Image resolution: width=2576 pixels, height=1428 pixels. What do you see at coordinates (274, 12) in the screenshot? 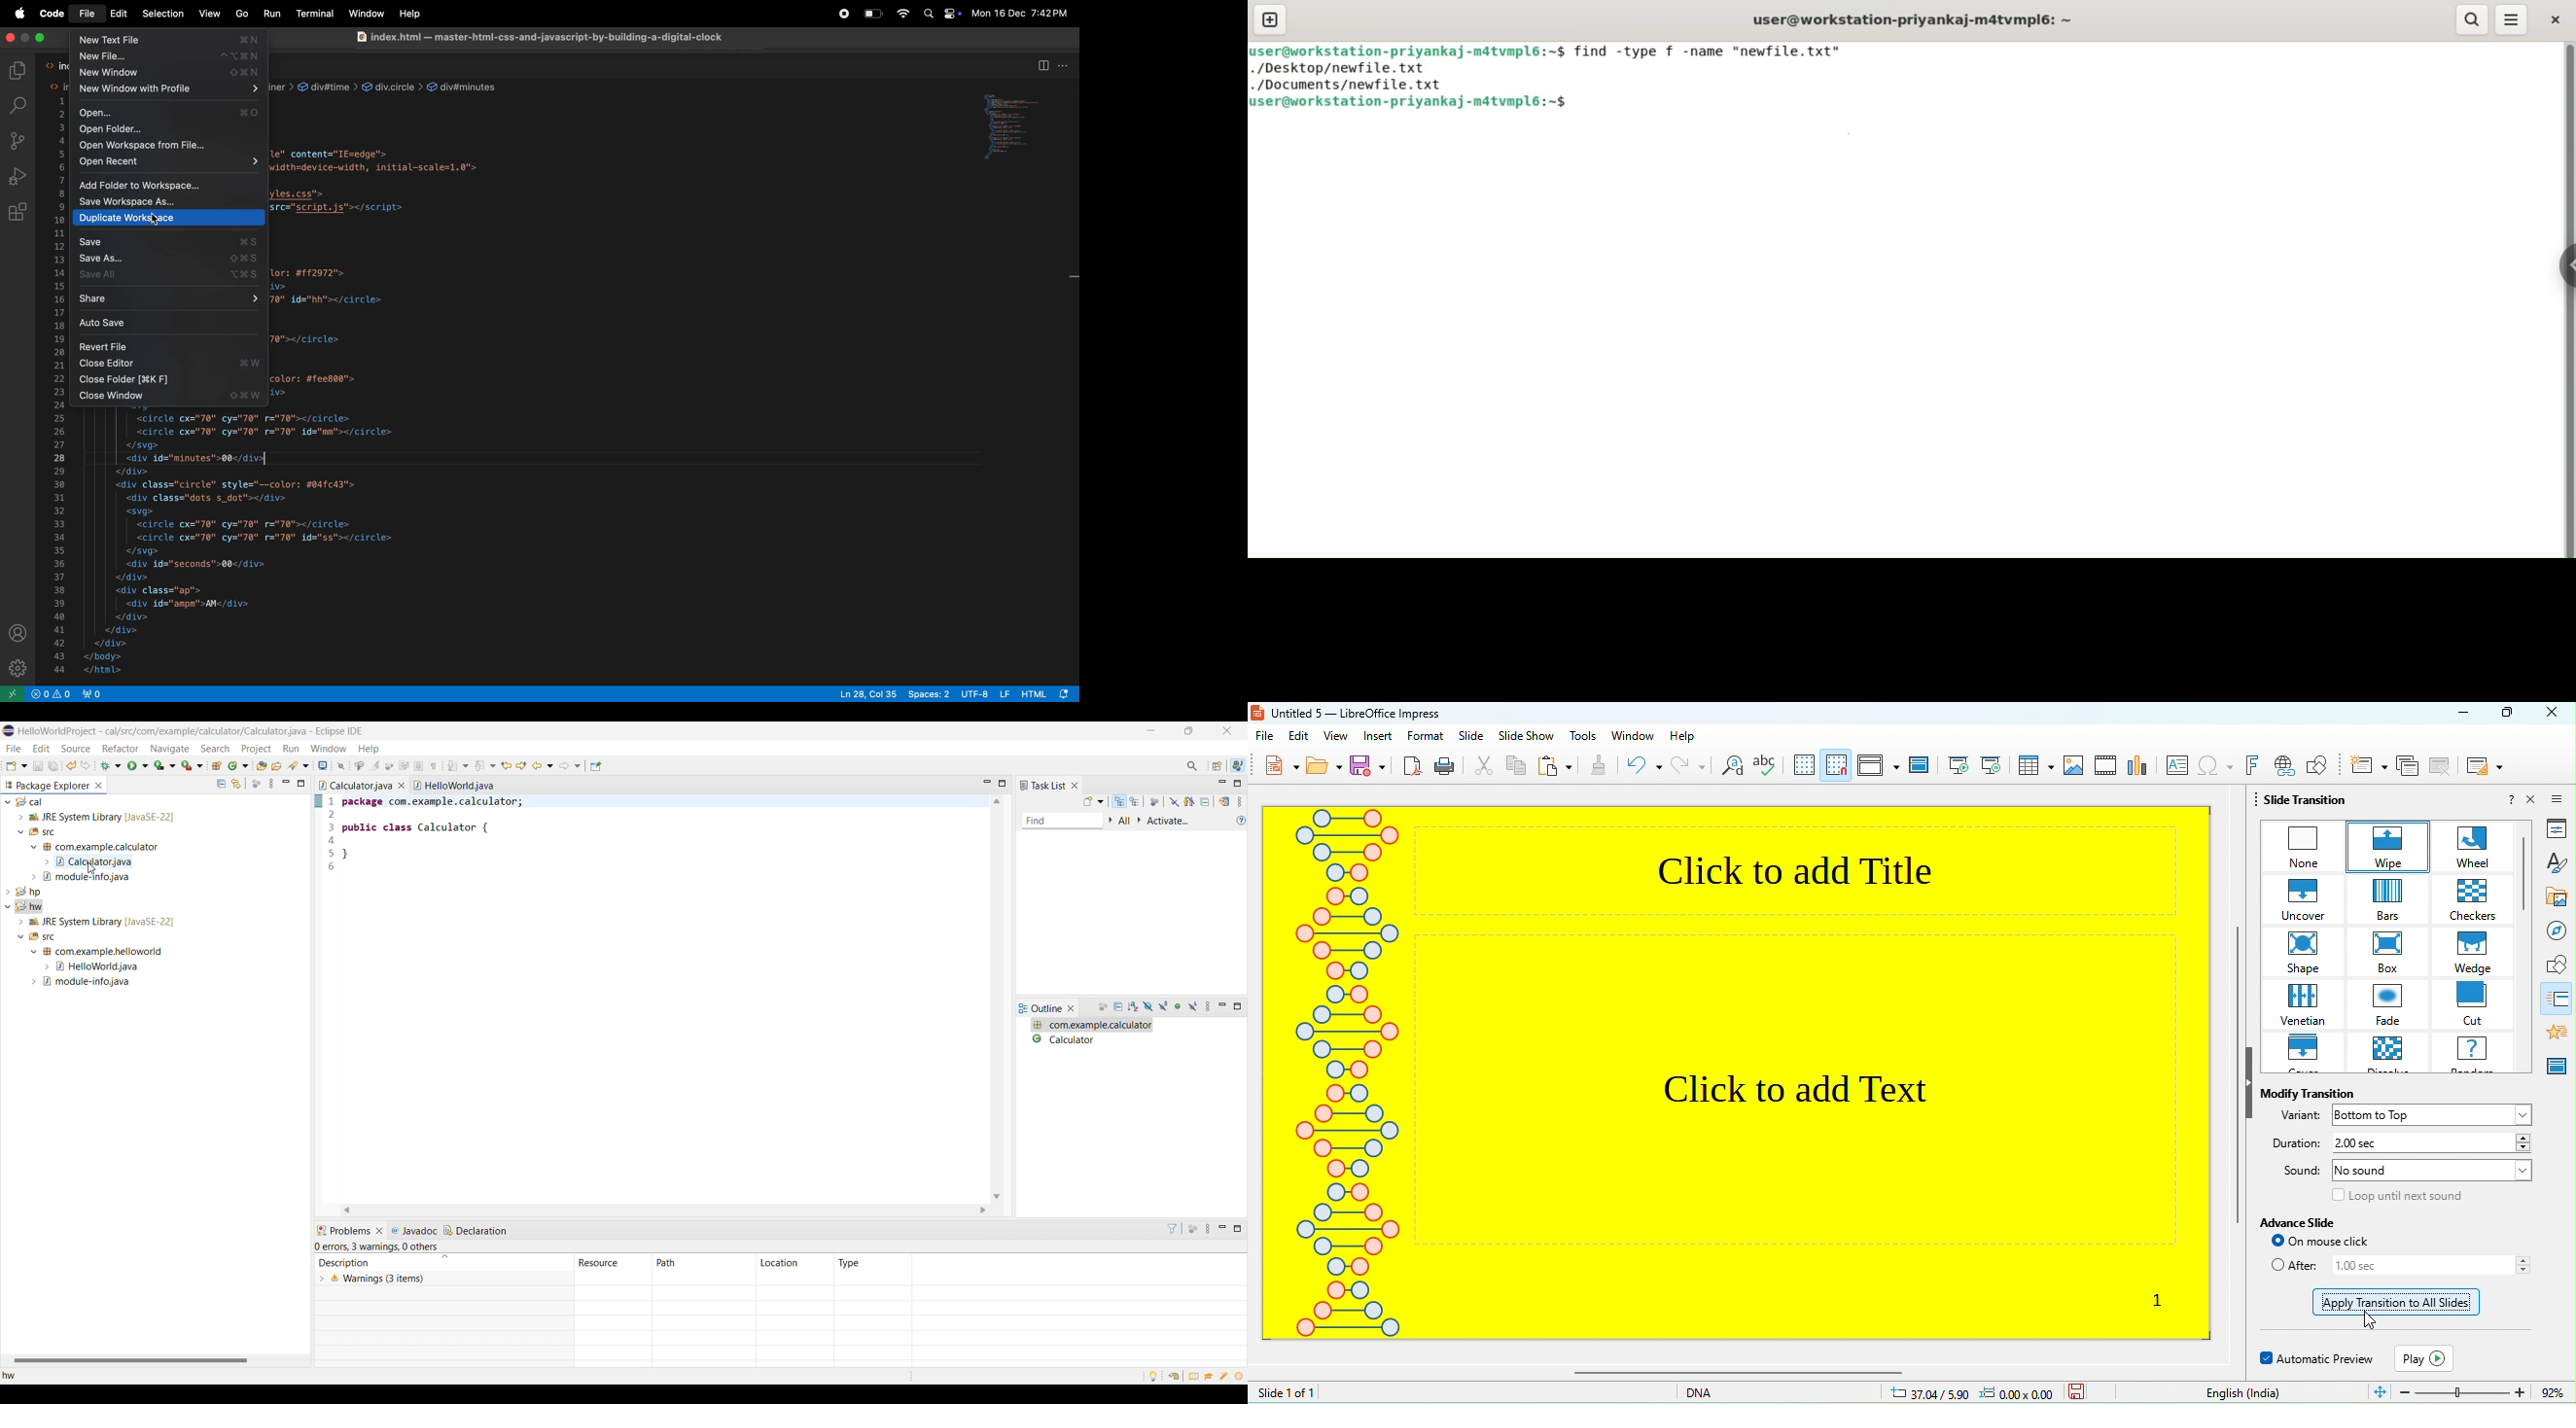
I see `Run` at bounding box center [274, 12].